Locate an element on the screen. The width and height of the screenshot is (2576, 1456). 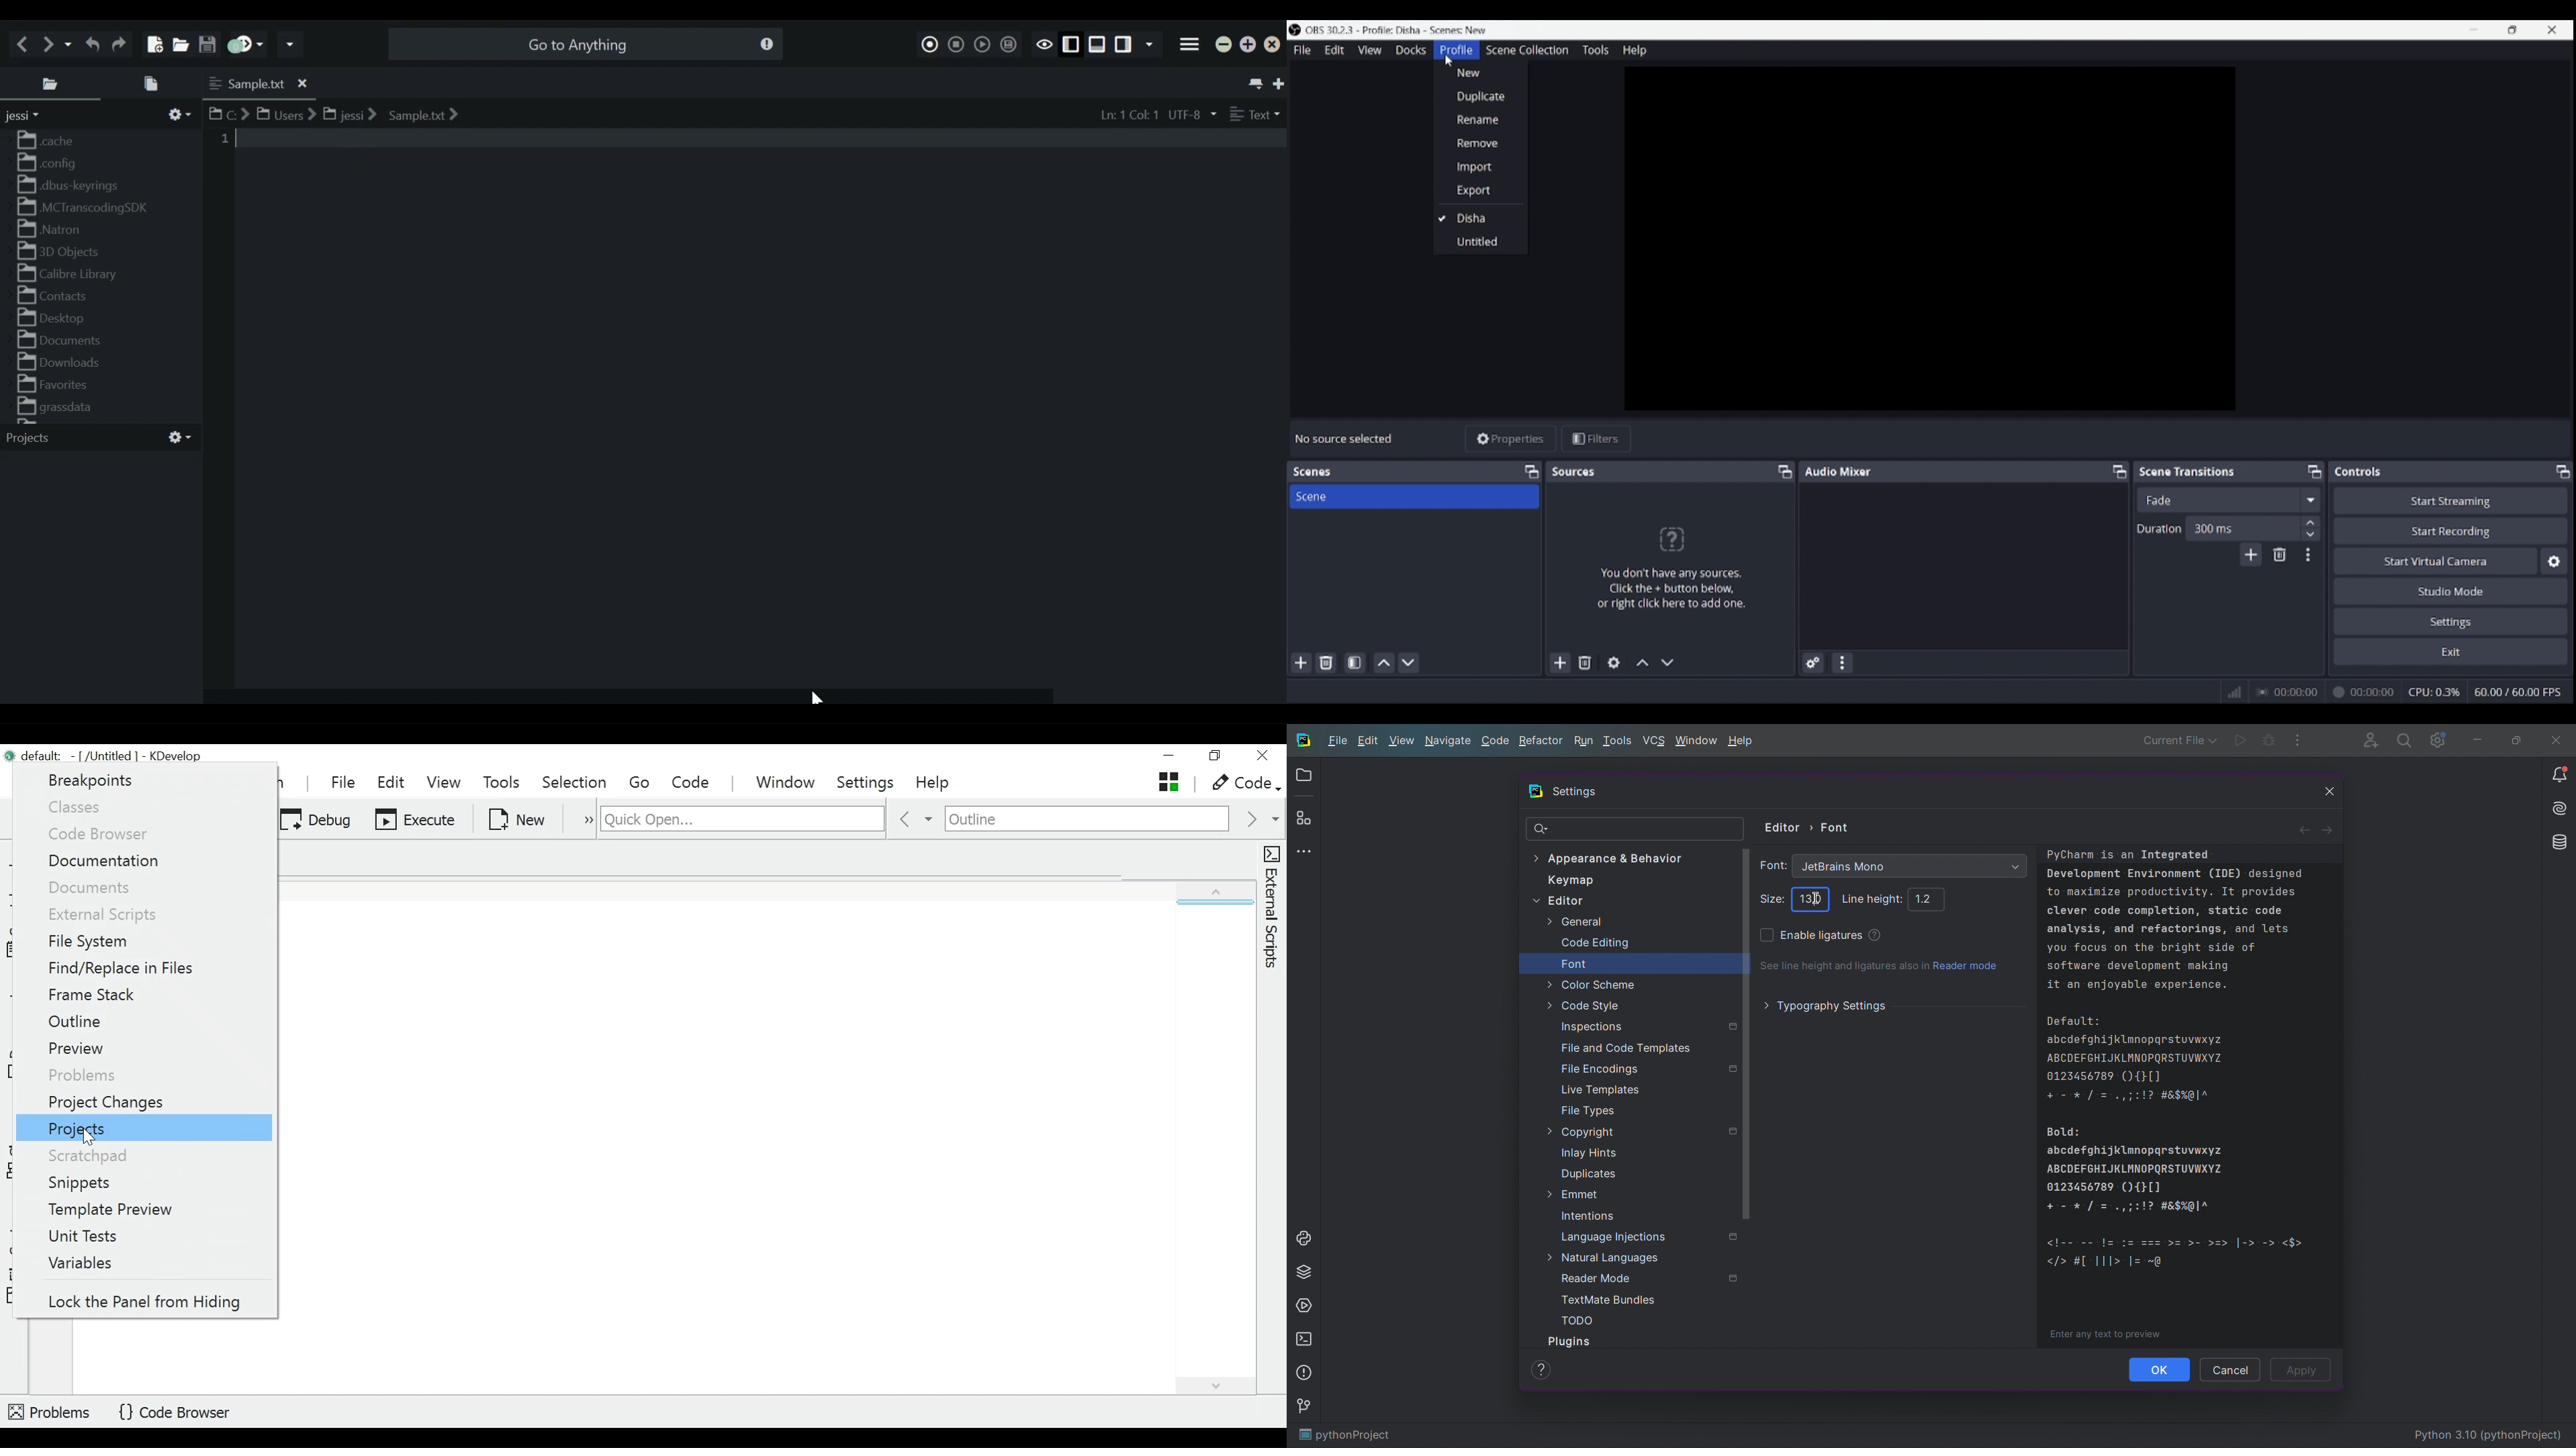
Open source properties is located at coordinates (1614, 663).